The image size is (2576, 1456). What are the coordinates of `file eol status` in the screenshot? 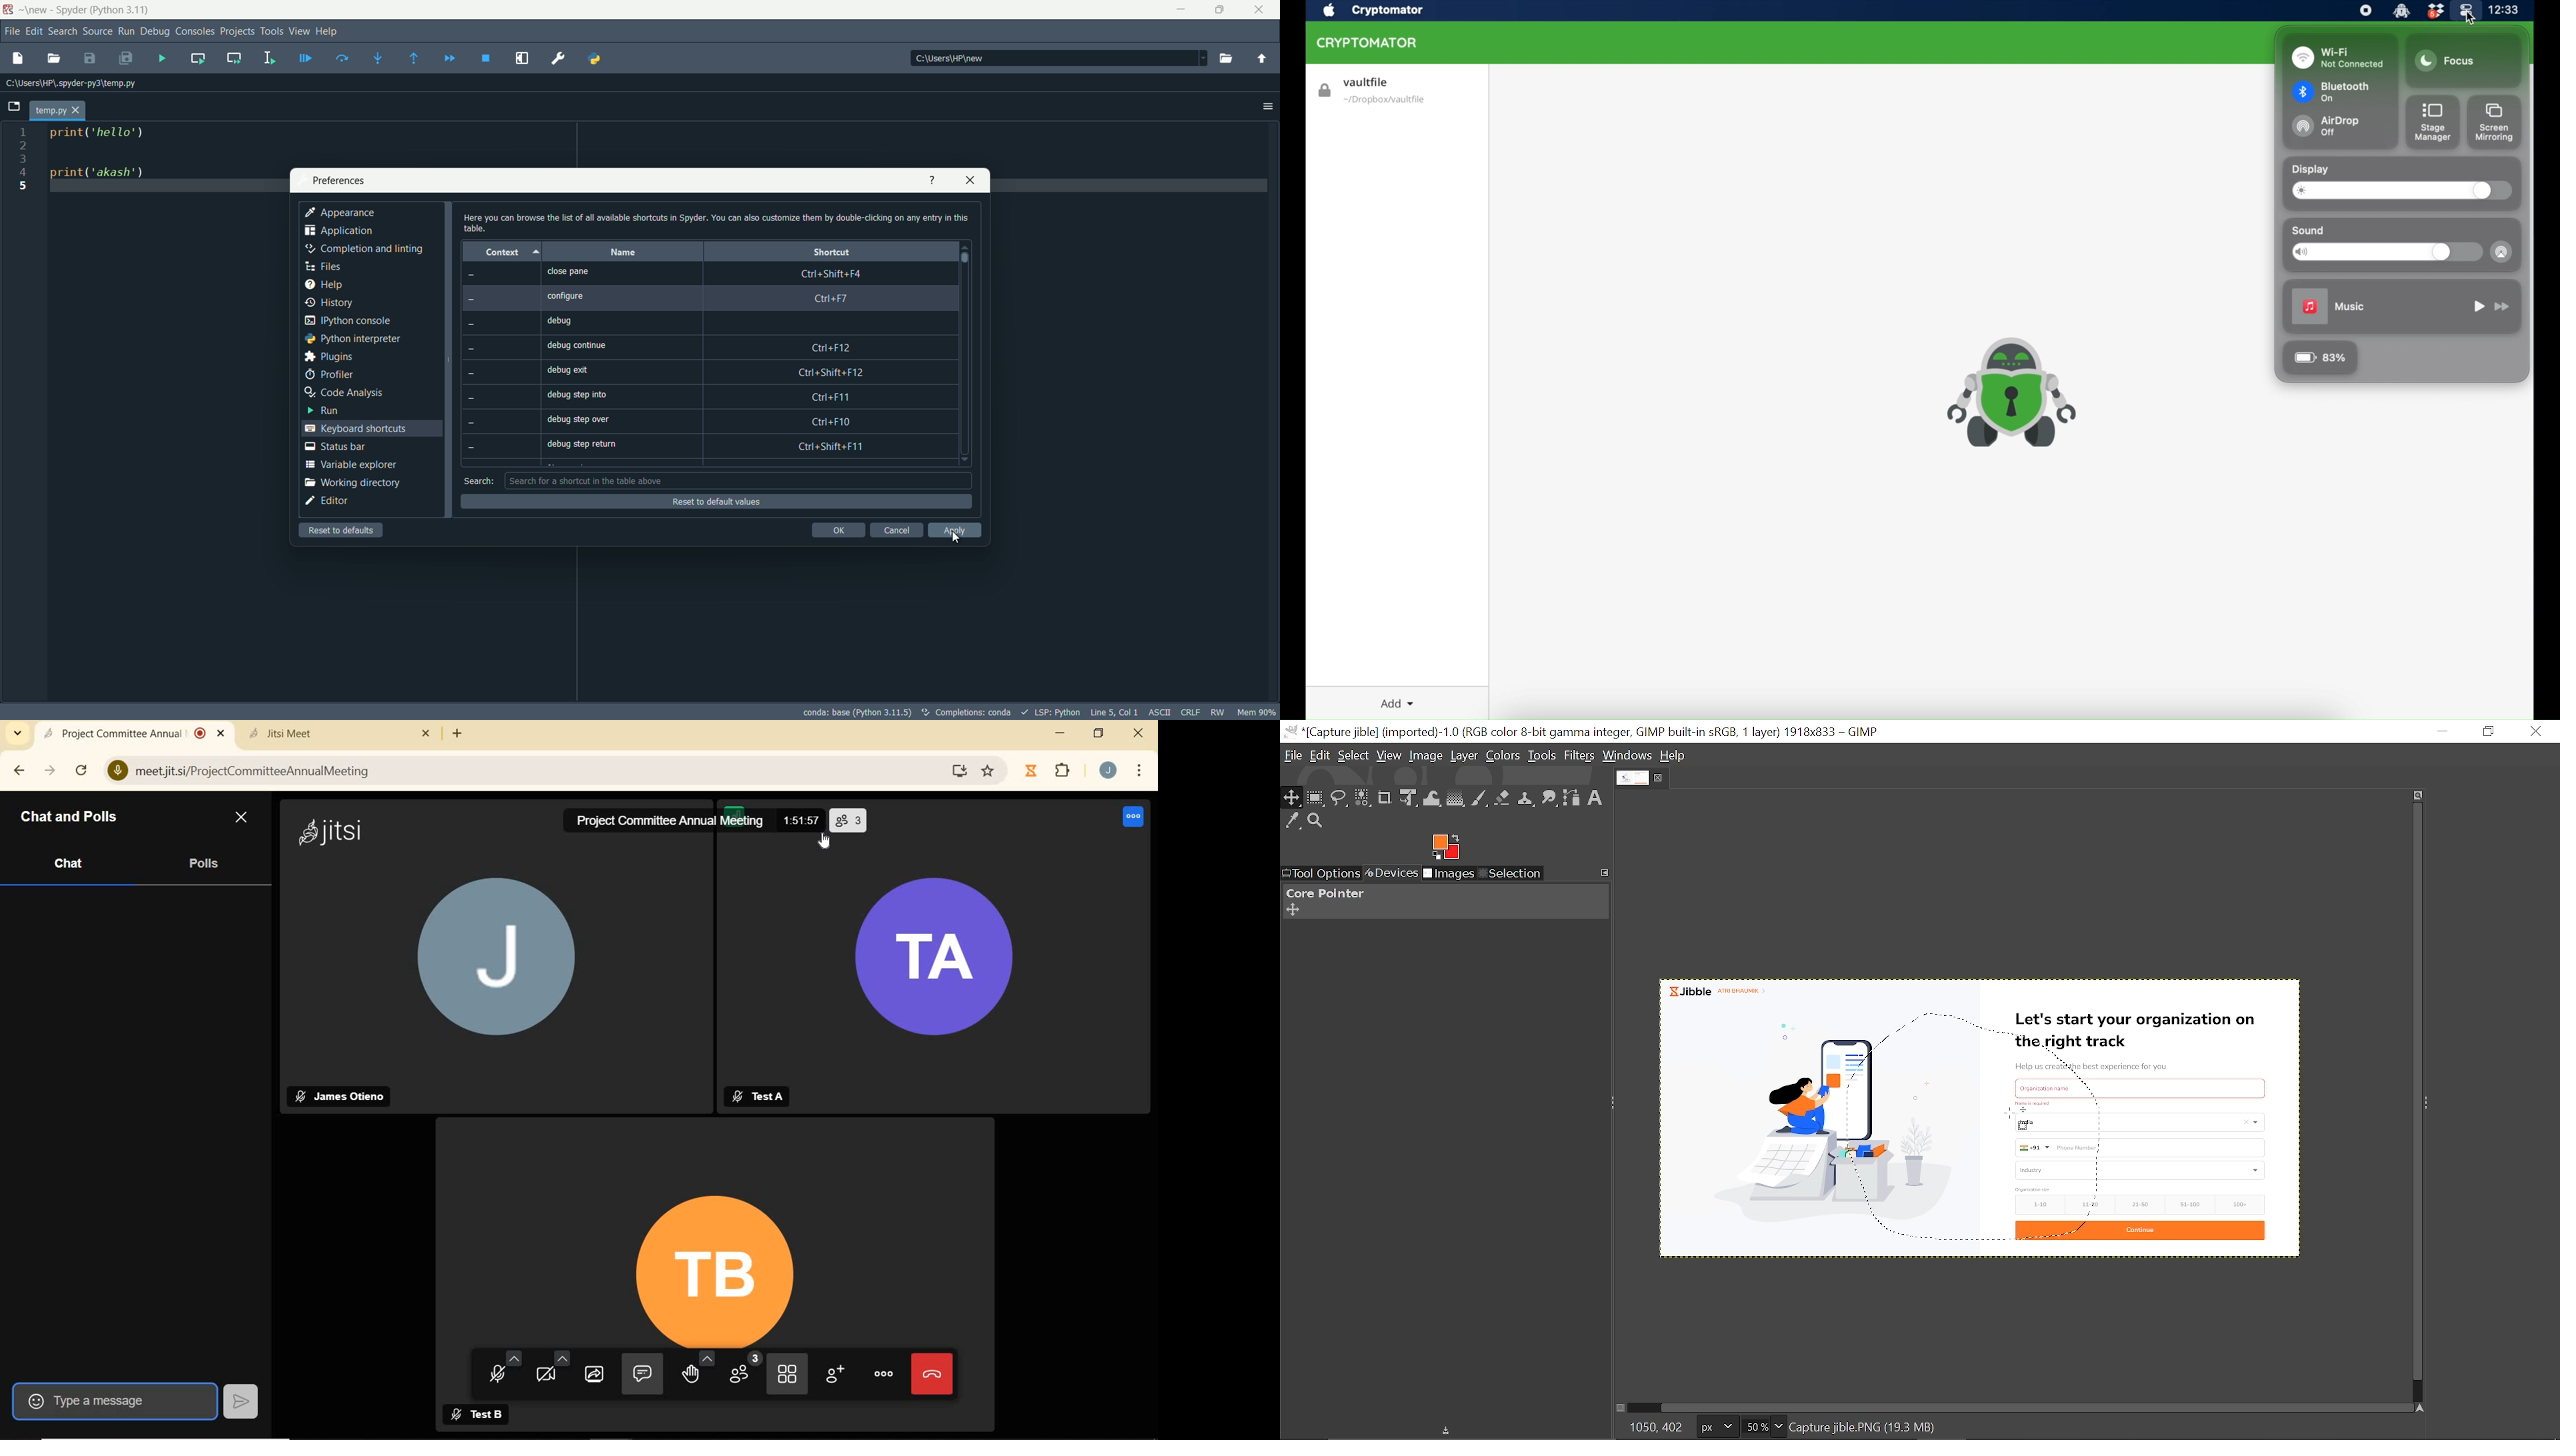 It's located at (1191, 713).